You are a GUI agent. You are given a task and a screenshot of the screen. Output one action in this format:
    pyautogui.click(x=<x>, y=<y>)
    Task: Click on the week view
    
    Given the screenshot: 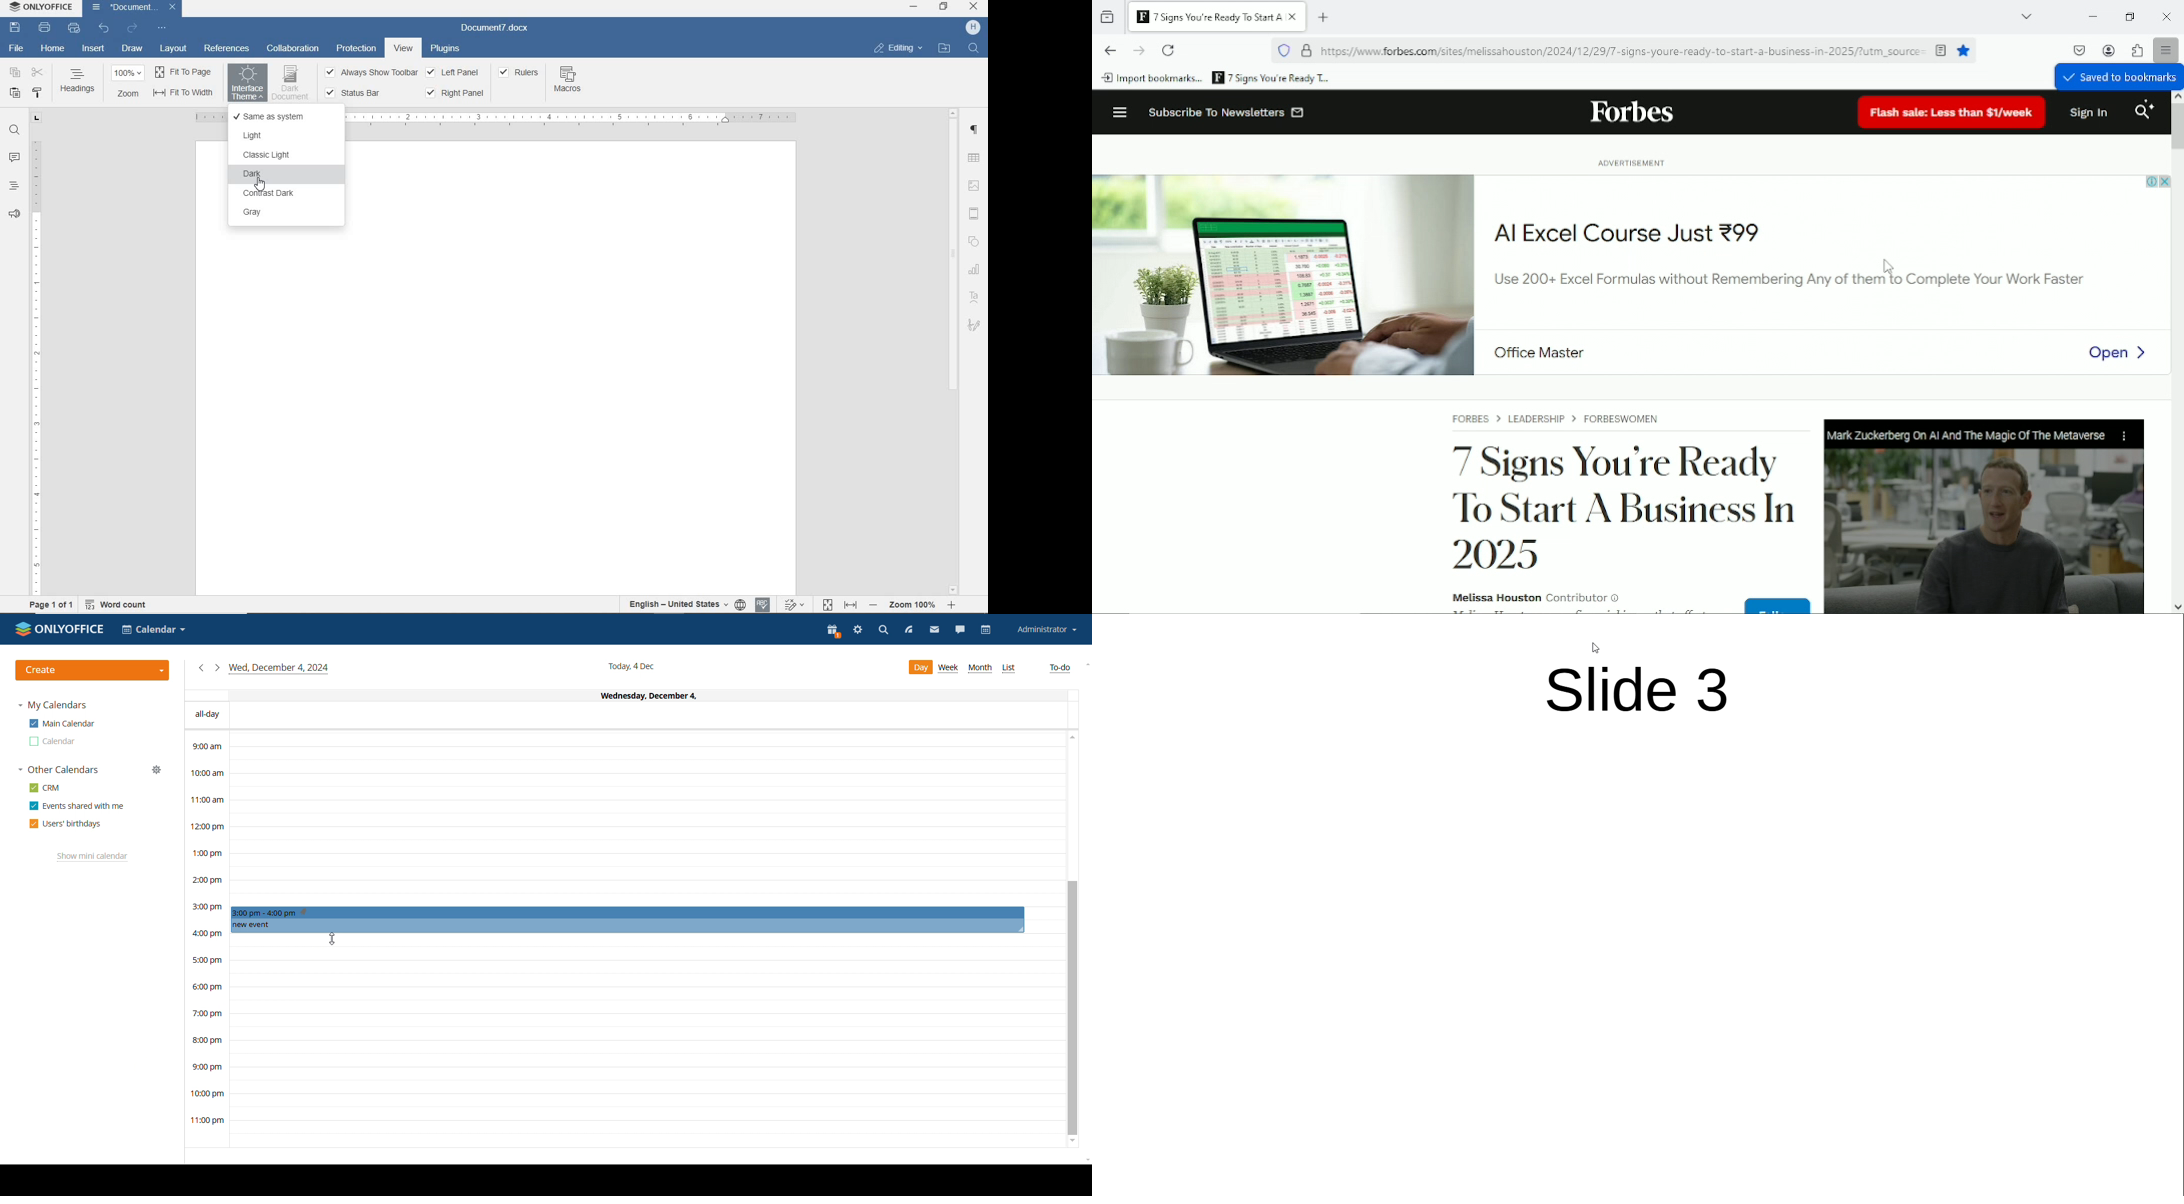 What is the action you would take?
    pyautogui.click(x=949, y=668)
    